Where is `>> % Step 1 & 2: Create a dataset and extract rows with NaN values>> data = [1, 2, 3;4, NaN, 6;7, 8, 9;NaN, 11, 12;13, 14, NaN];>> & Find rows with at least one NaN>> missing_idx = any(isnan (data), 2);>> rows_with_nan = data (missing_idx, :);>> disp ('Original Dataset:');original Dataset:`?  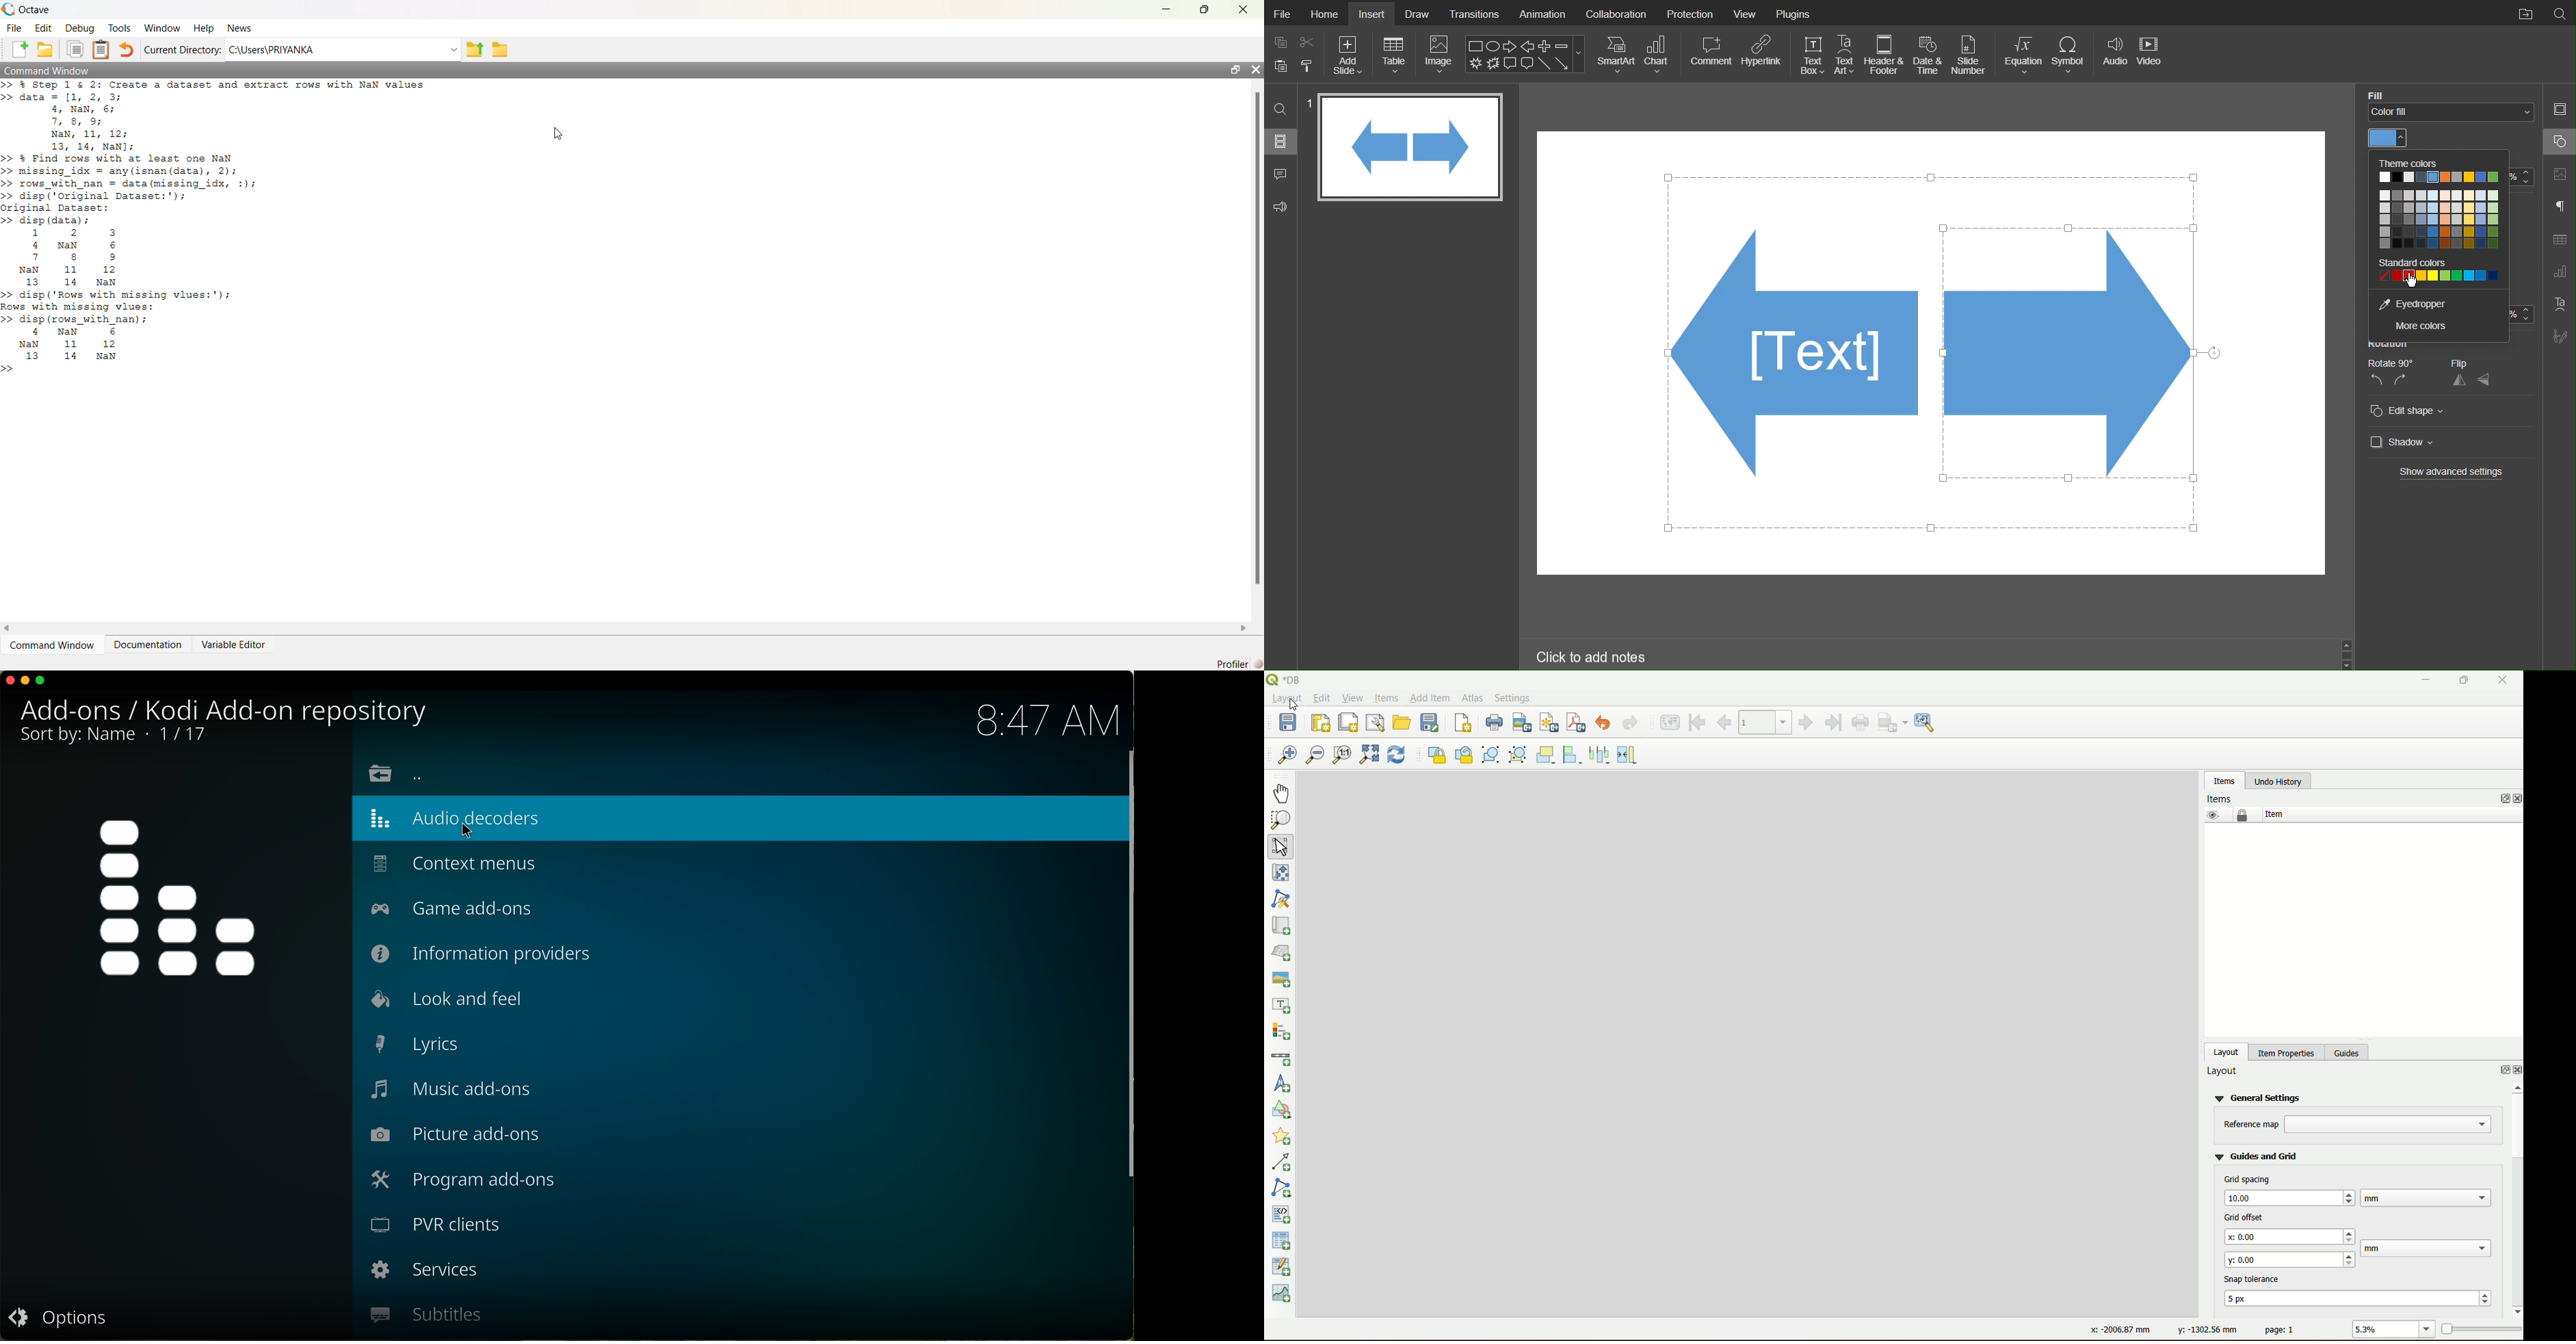 >> % Step 1 & 2: Create a dataset and extract rows with NaN values>> data = [1, 2, 3;4, NaN, 6;7, 8, 9;NaN, 11, 12;13, 14, NaN];>> & Find rows with at least one NaN>> missing_idx = any(isnan (data), 2);>> rows_with_nan = data (missing_idx, :);>> disp ('Original Dataset:');original Dataset: is located at coordinates (217, 146).